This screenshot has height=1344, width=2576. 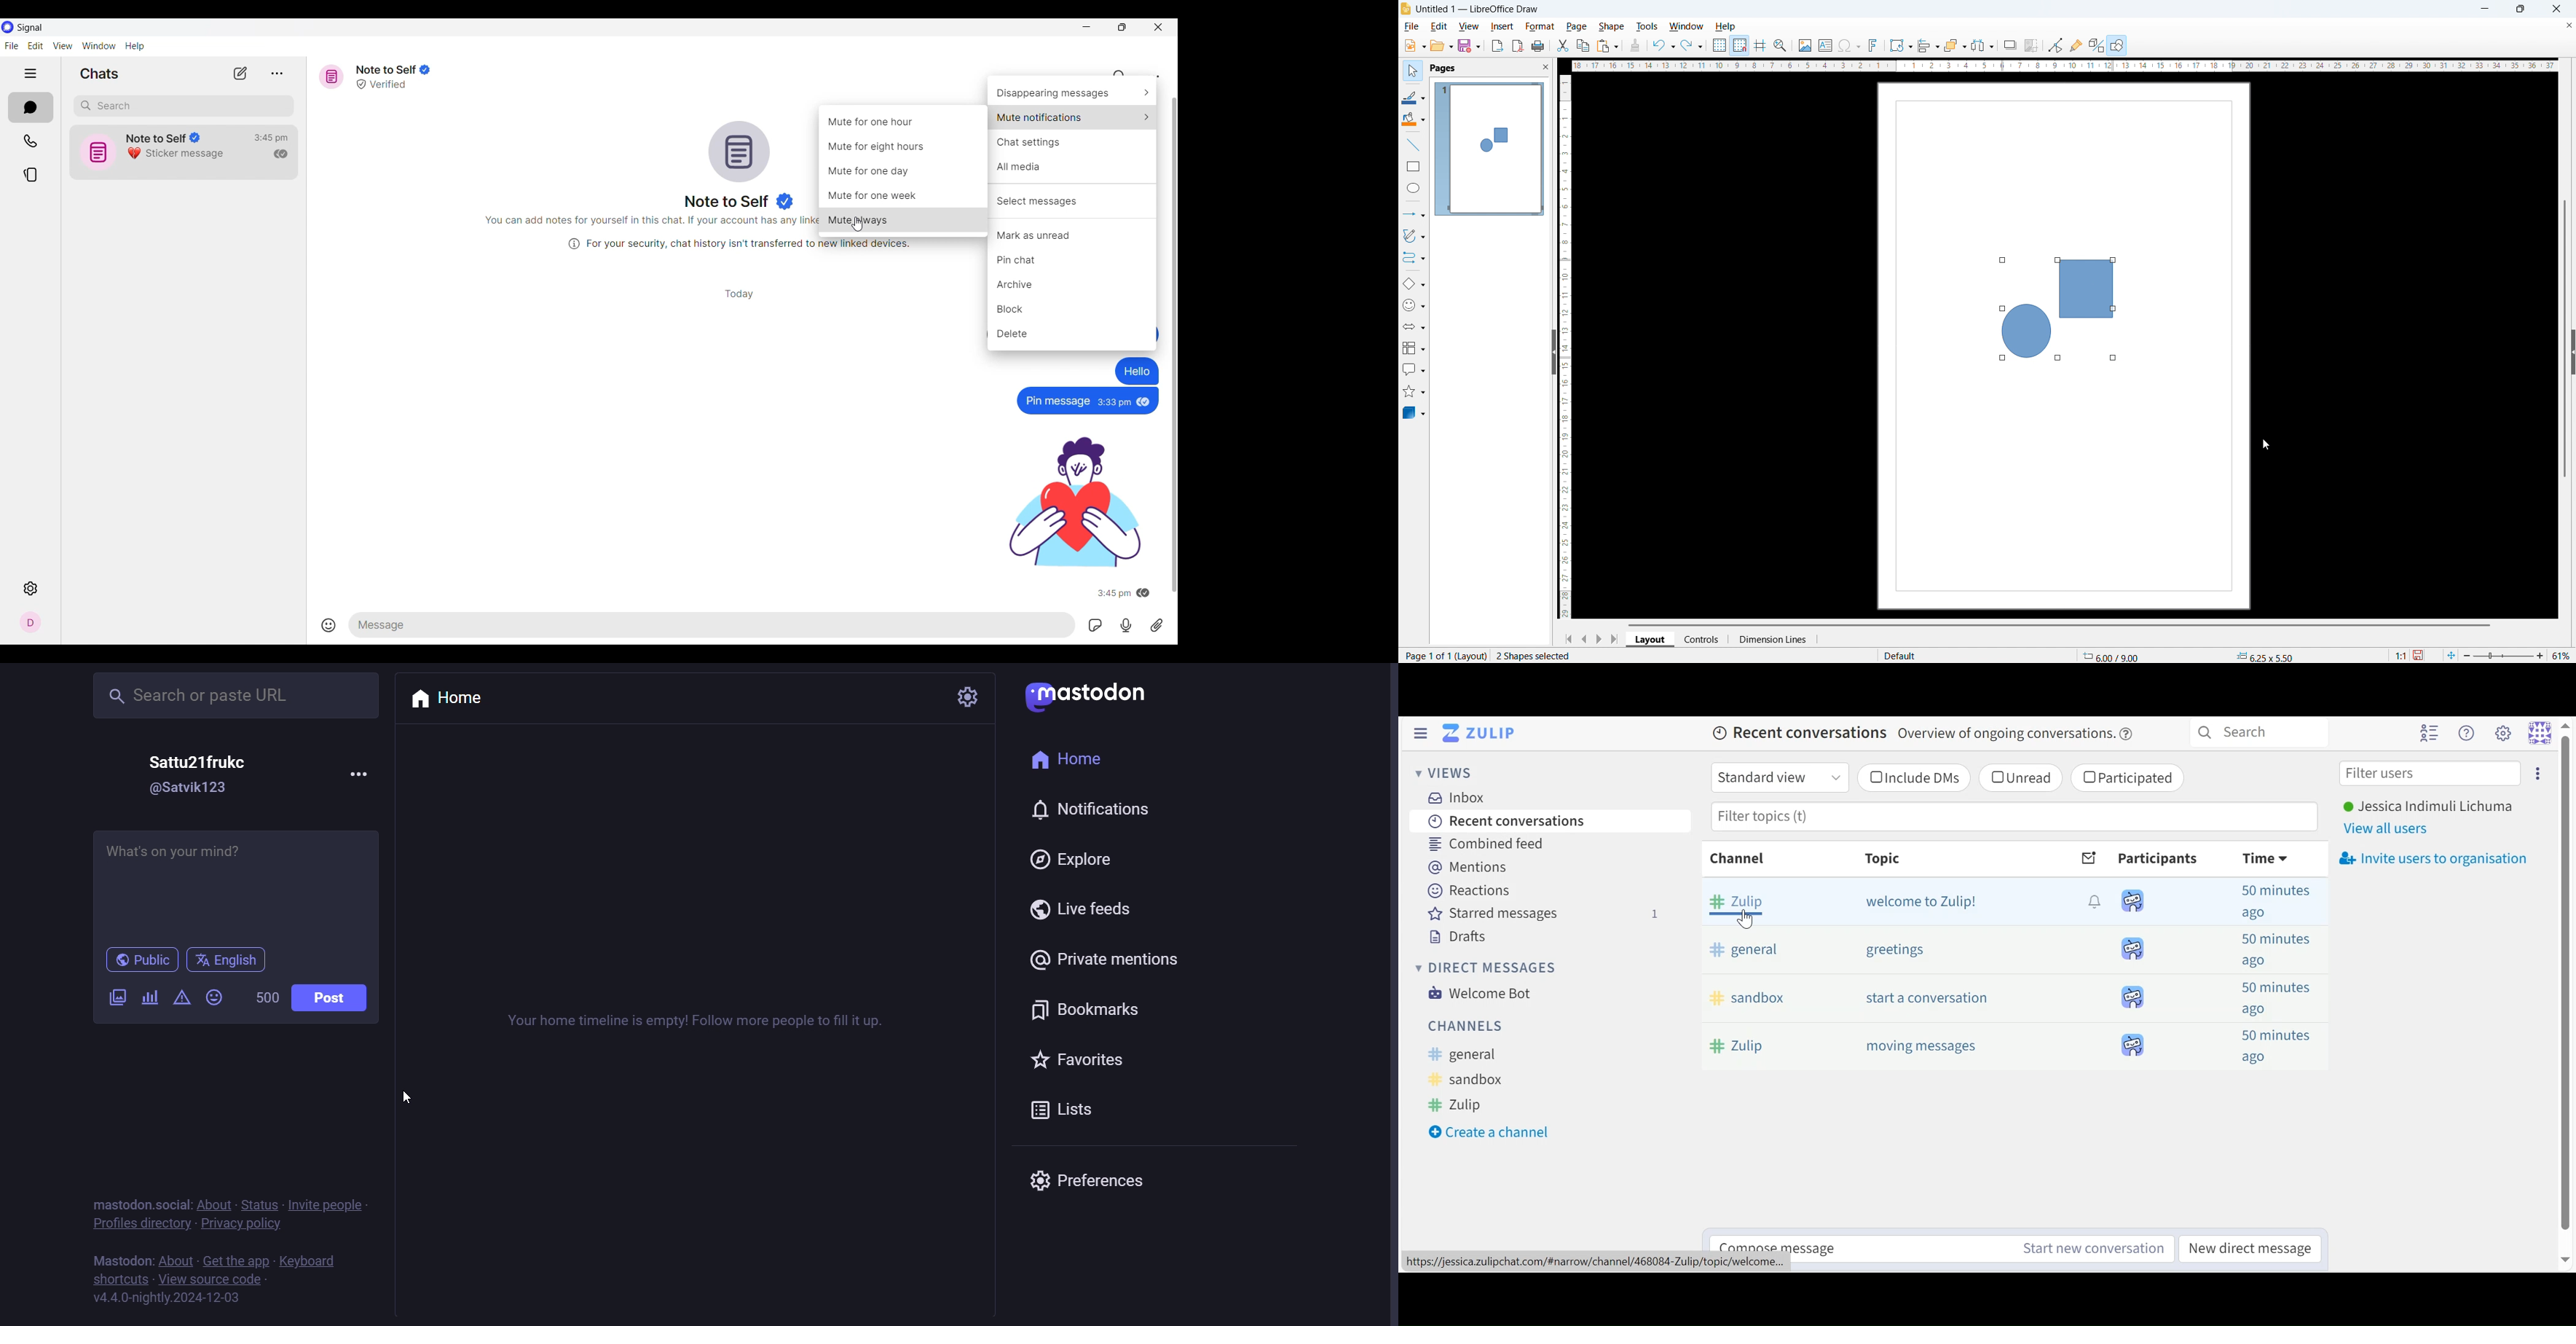 What do you see at coordinates (1414, 327) in the screenshot?
I see `block arrows` at bounding box center [1414, 327].